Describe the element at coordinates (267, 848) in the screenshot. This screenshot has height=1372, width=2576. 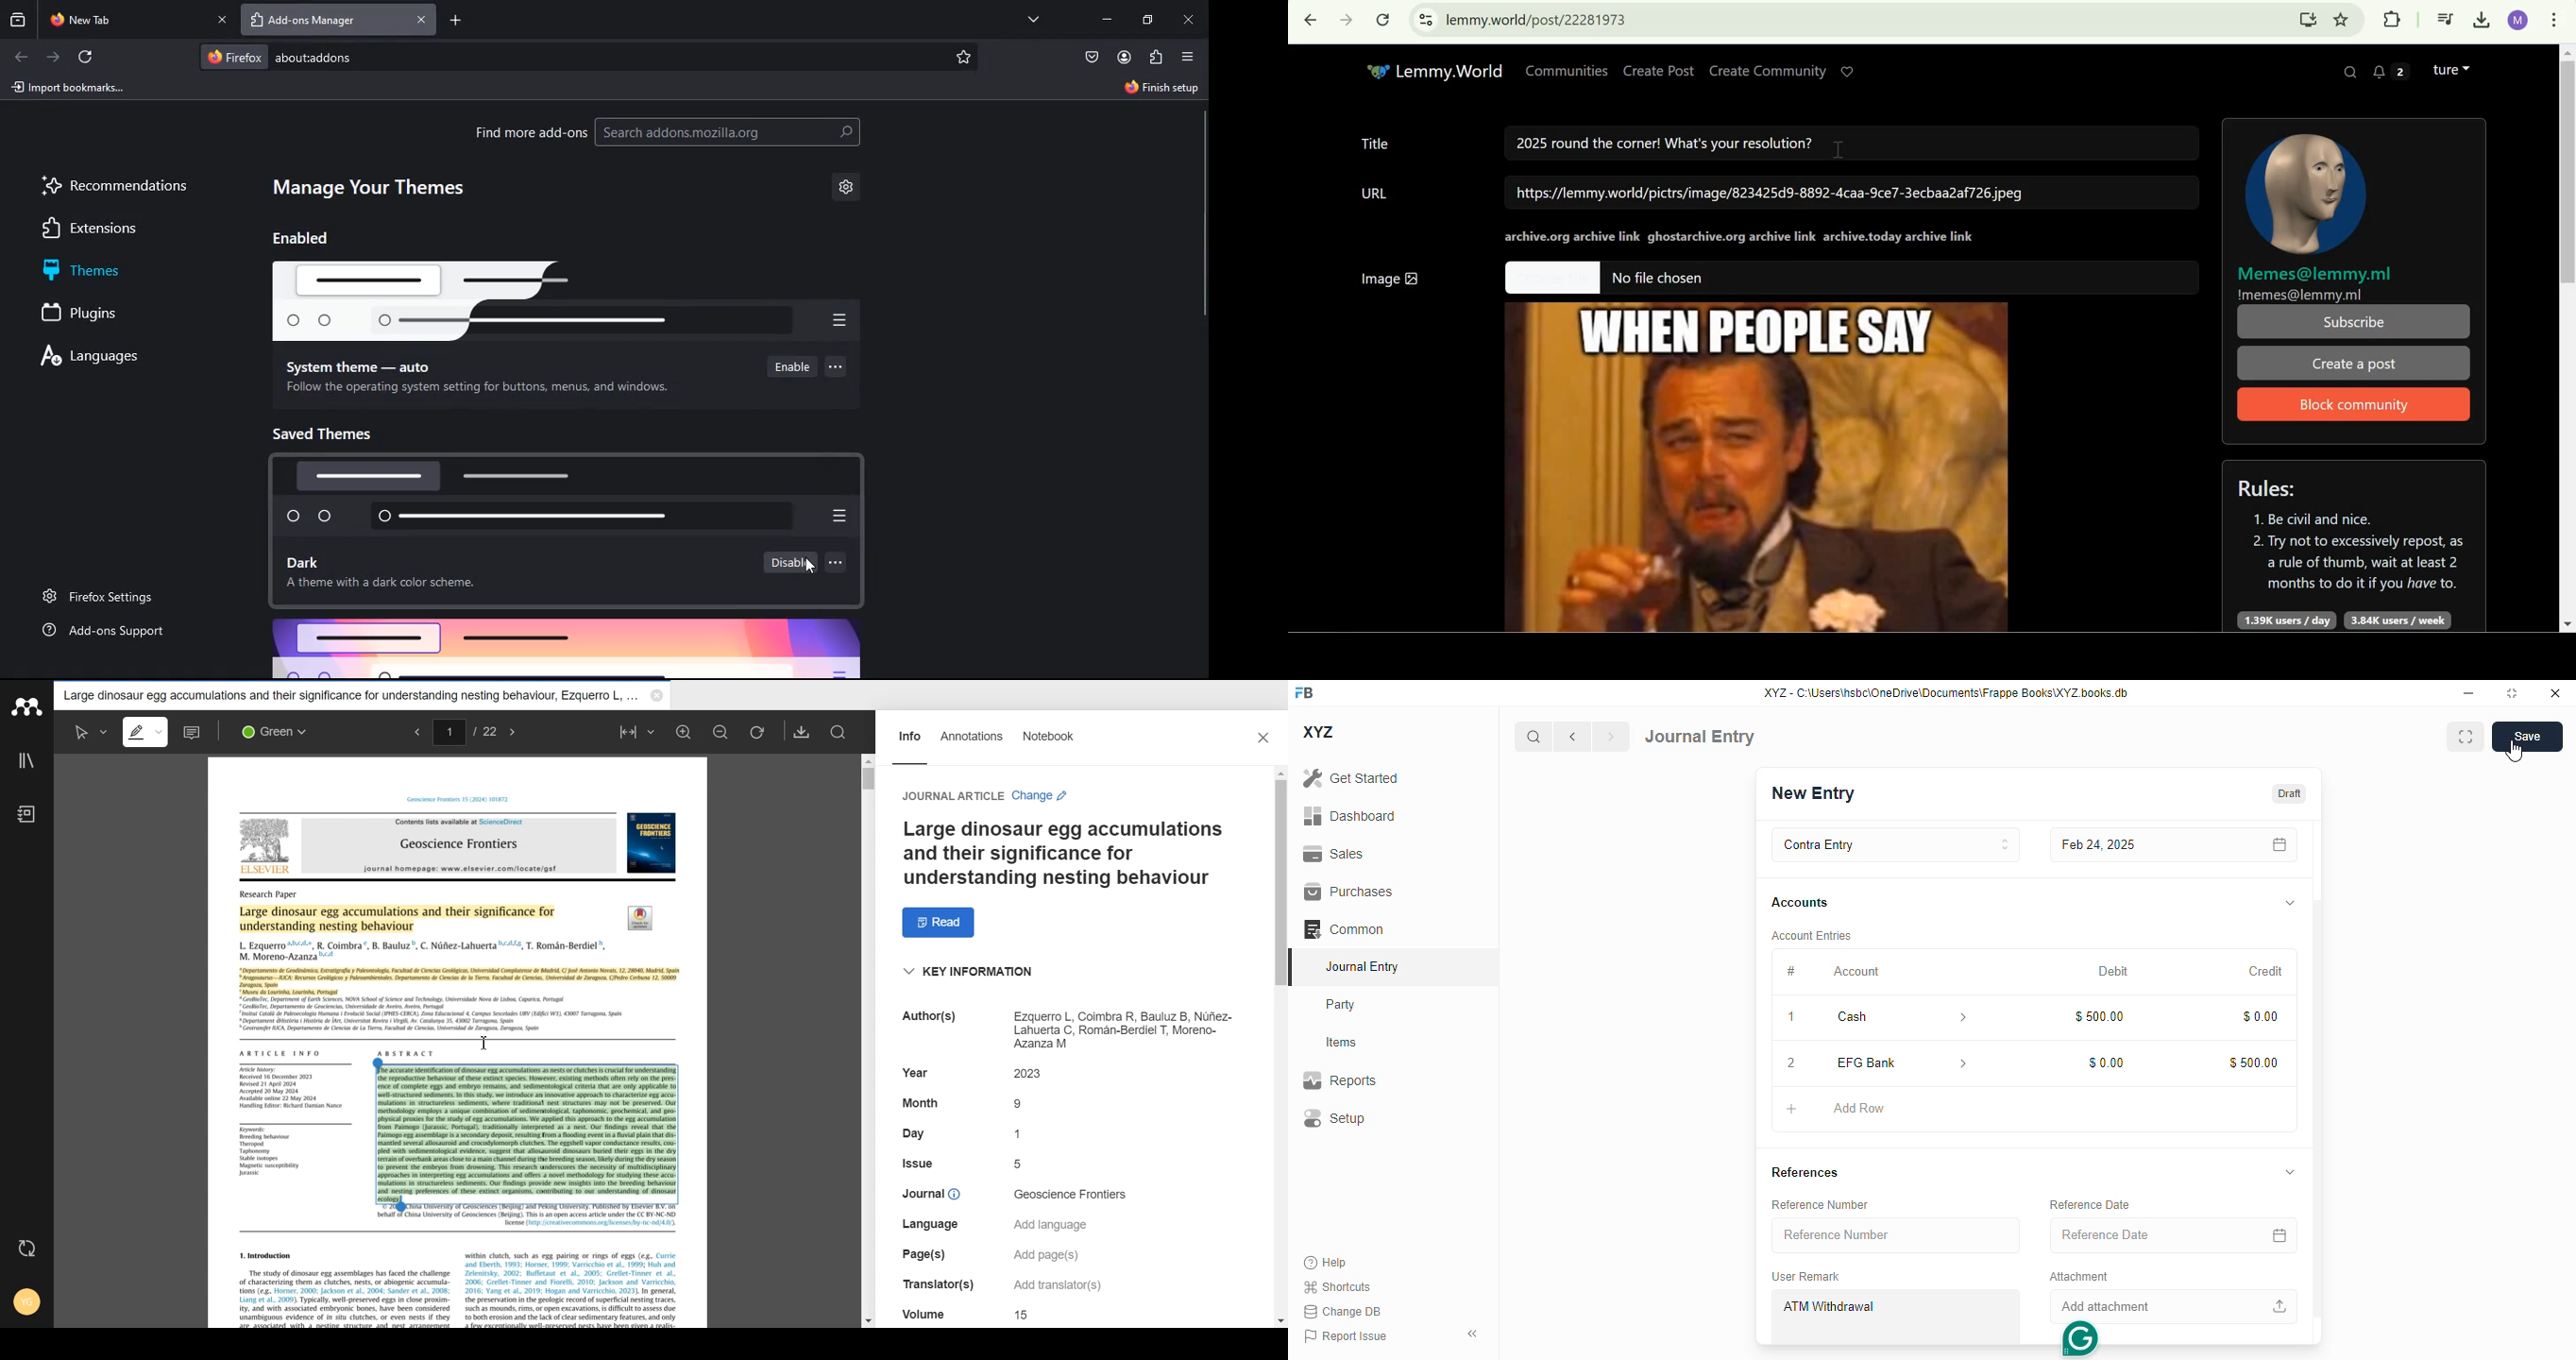
I see `image` at that location.